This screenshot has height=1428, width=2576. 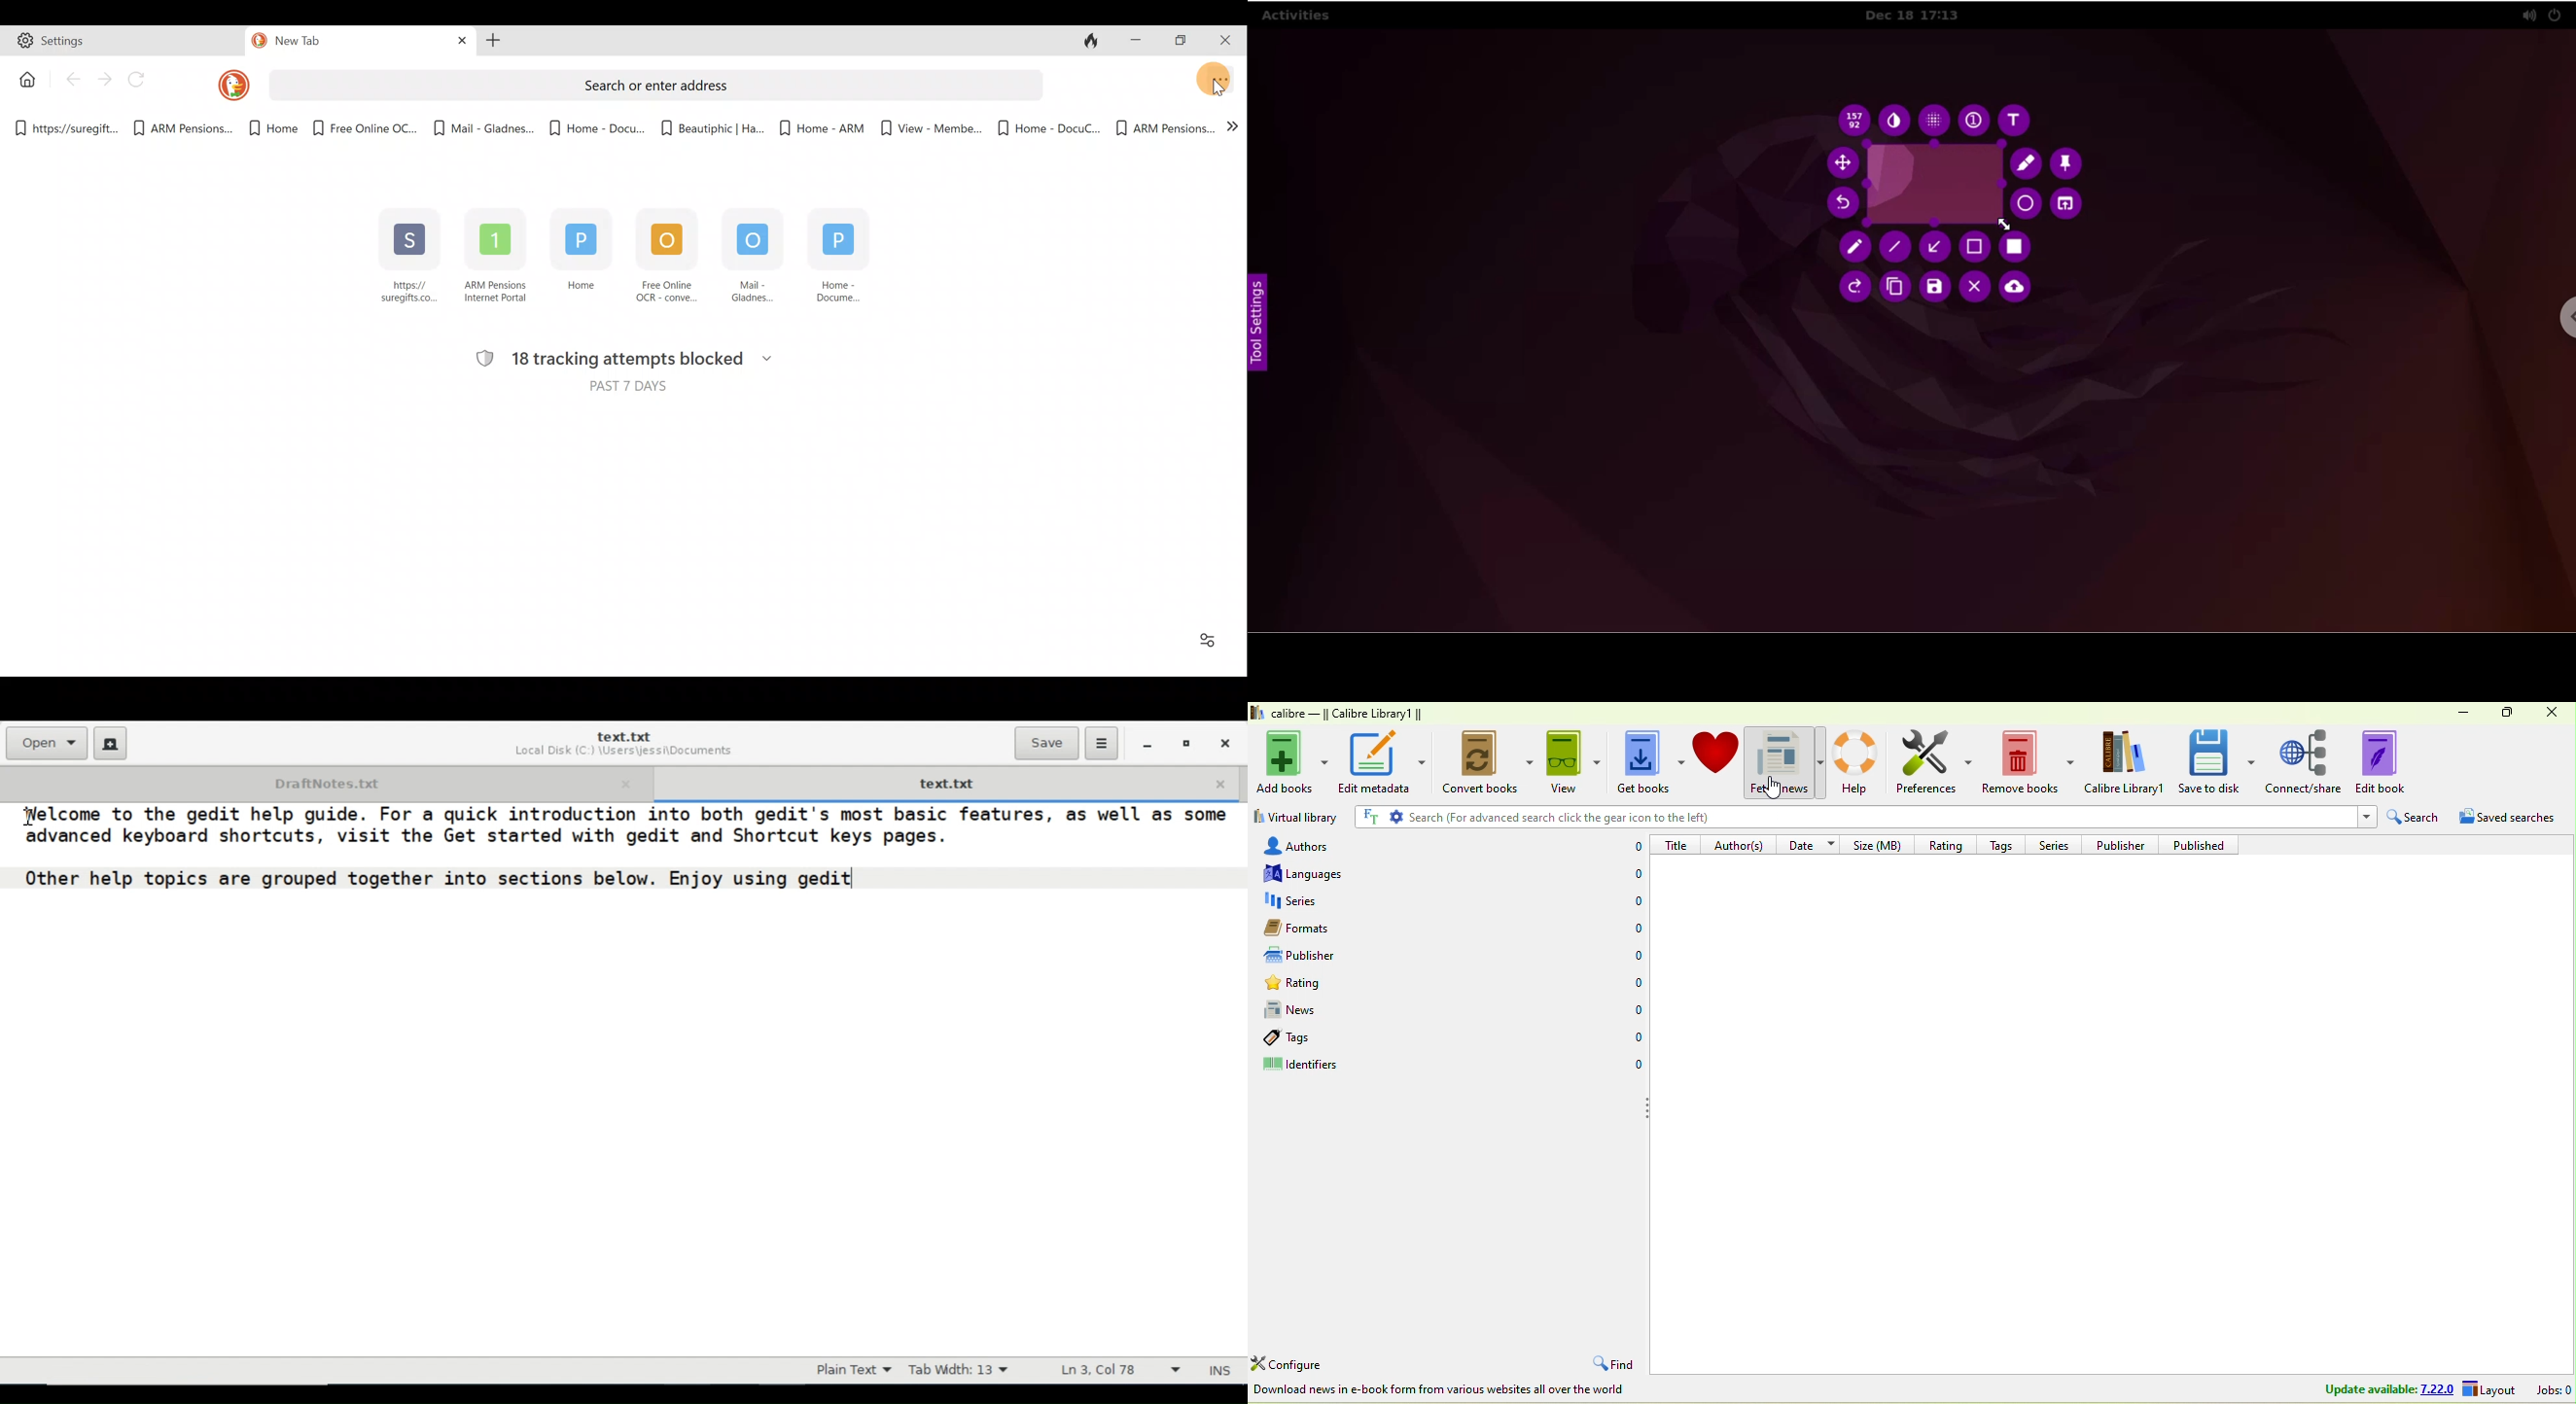 I want to click on drag to collapse, so click(x=1648, y=1108).